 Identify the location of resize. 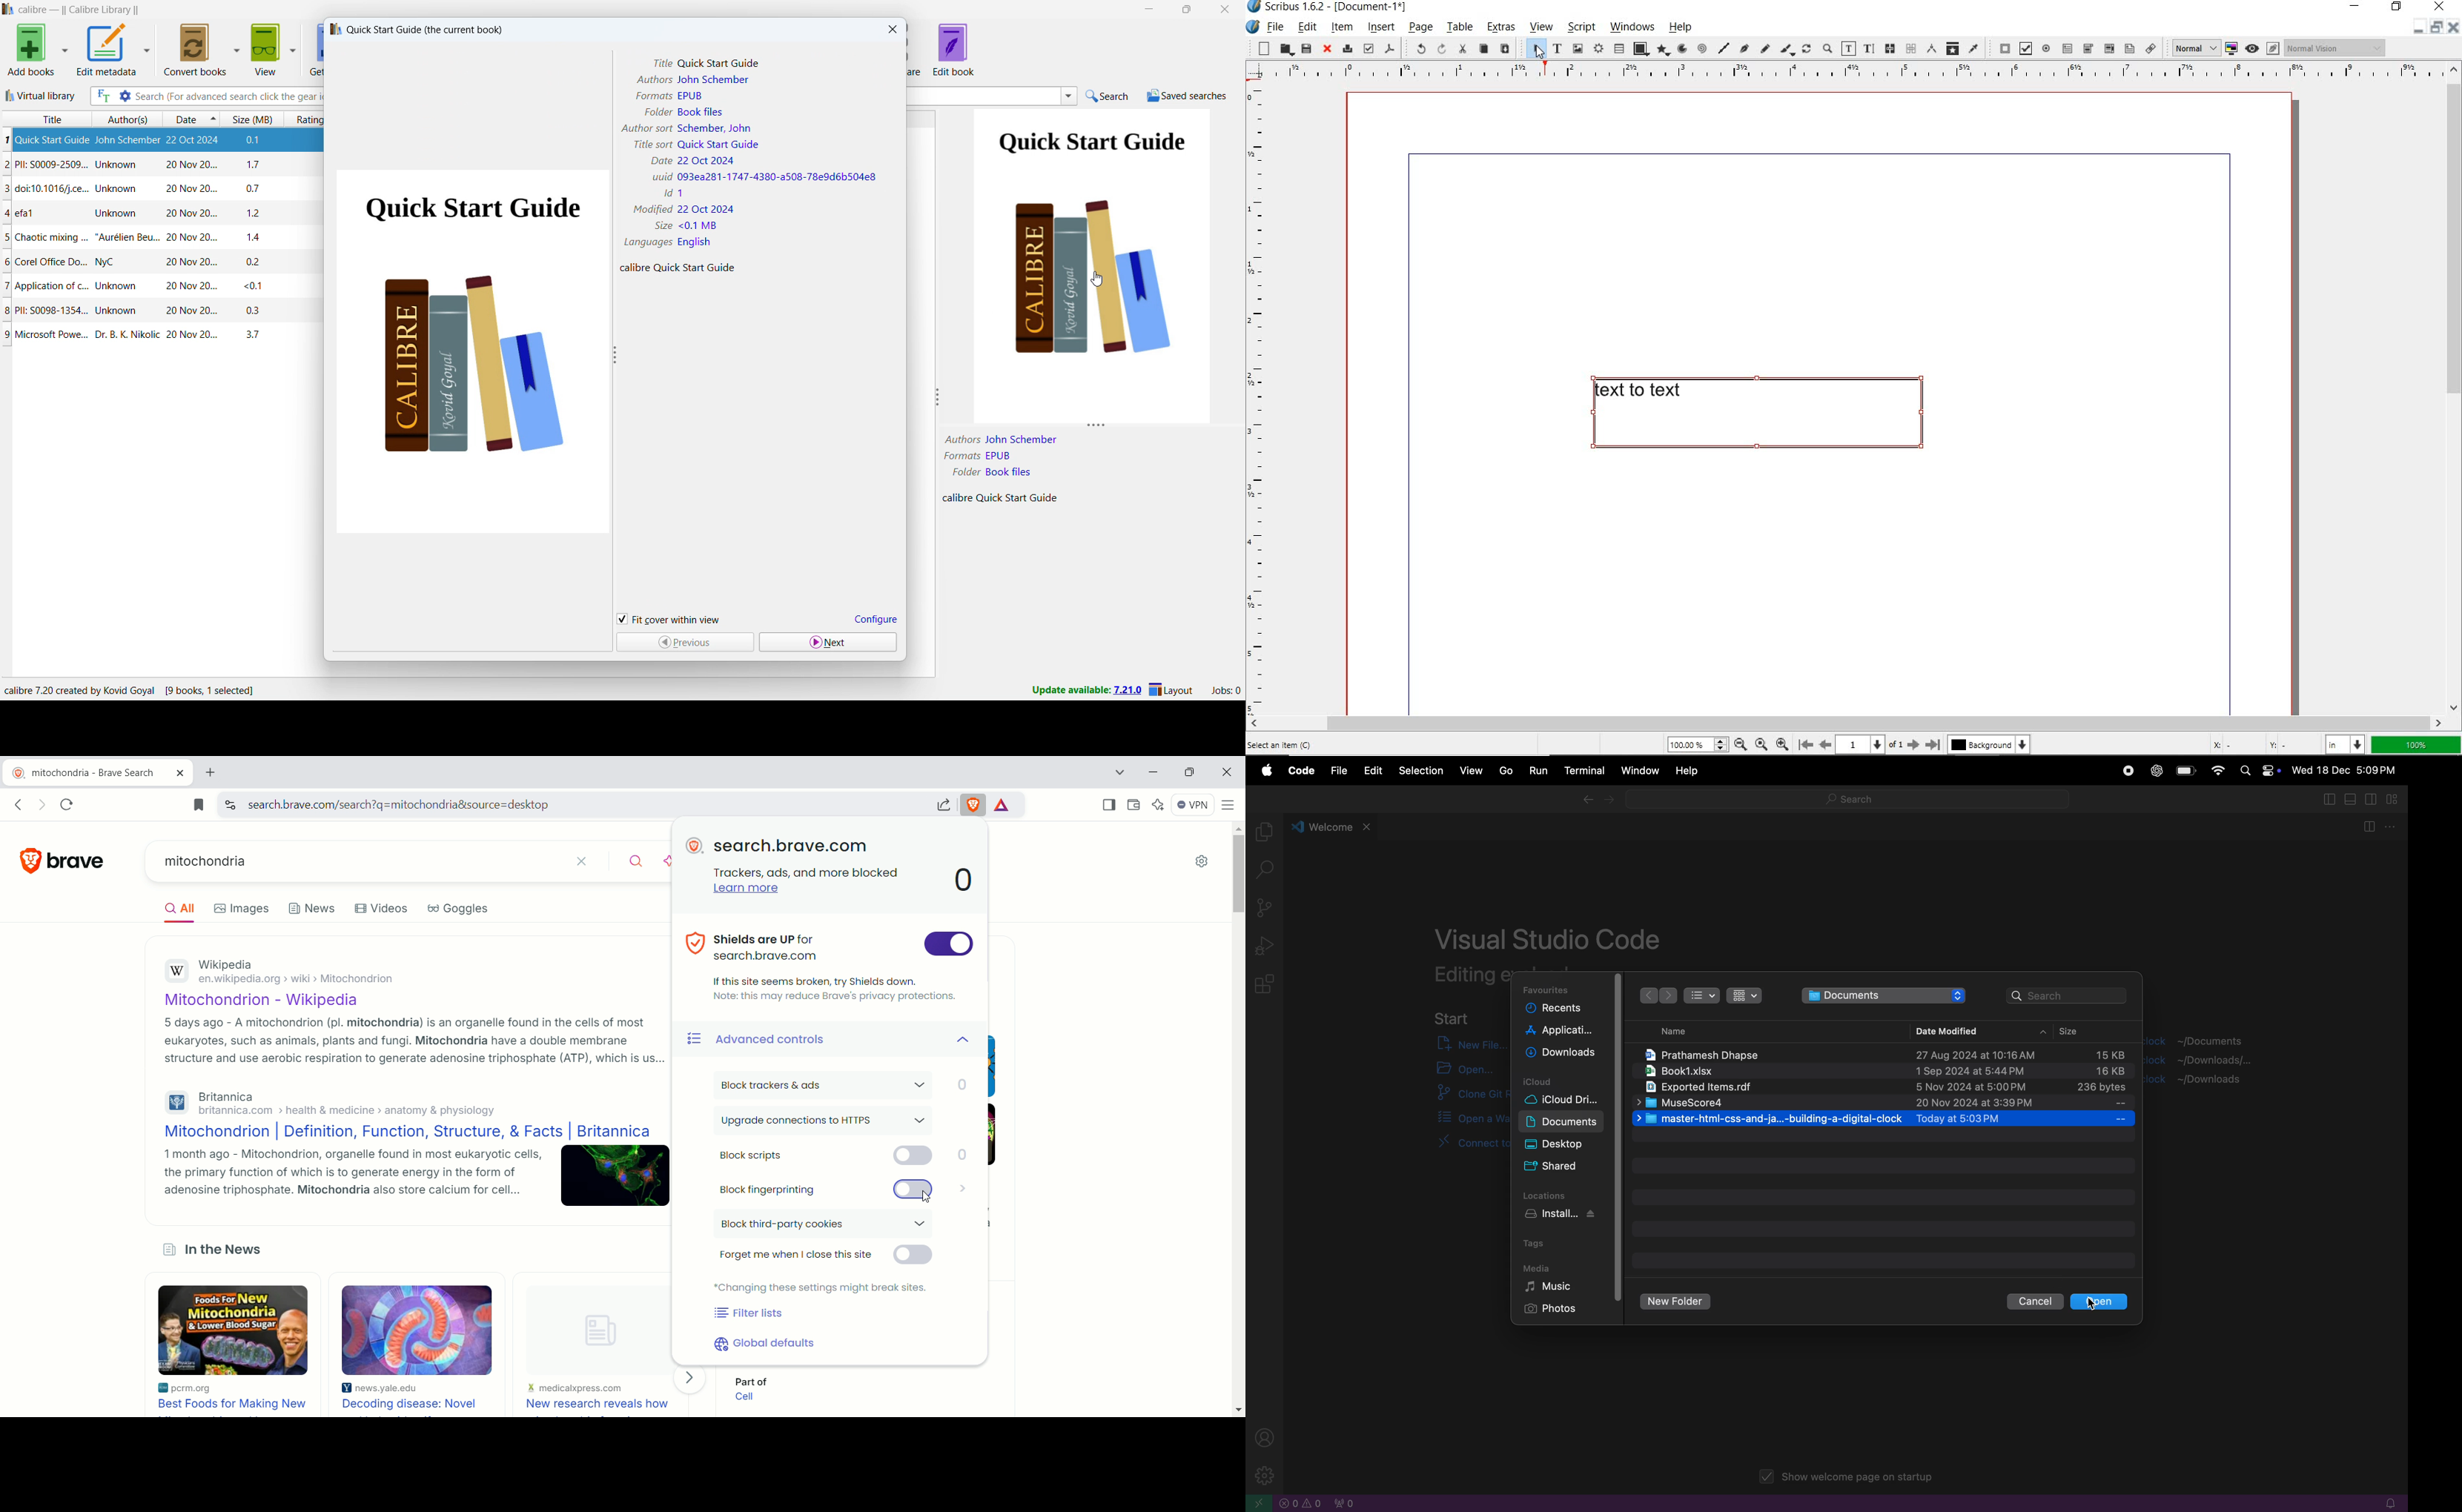
(1096, 428).